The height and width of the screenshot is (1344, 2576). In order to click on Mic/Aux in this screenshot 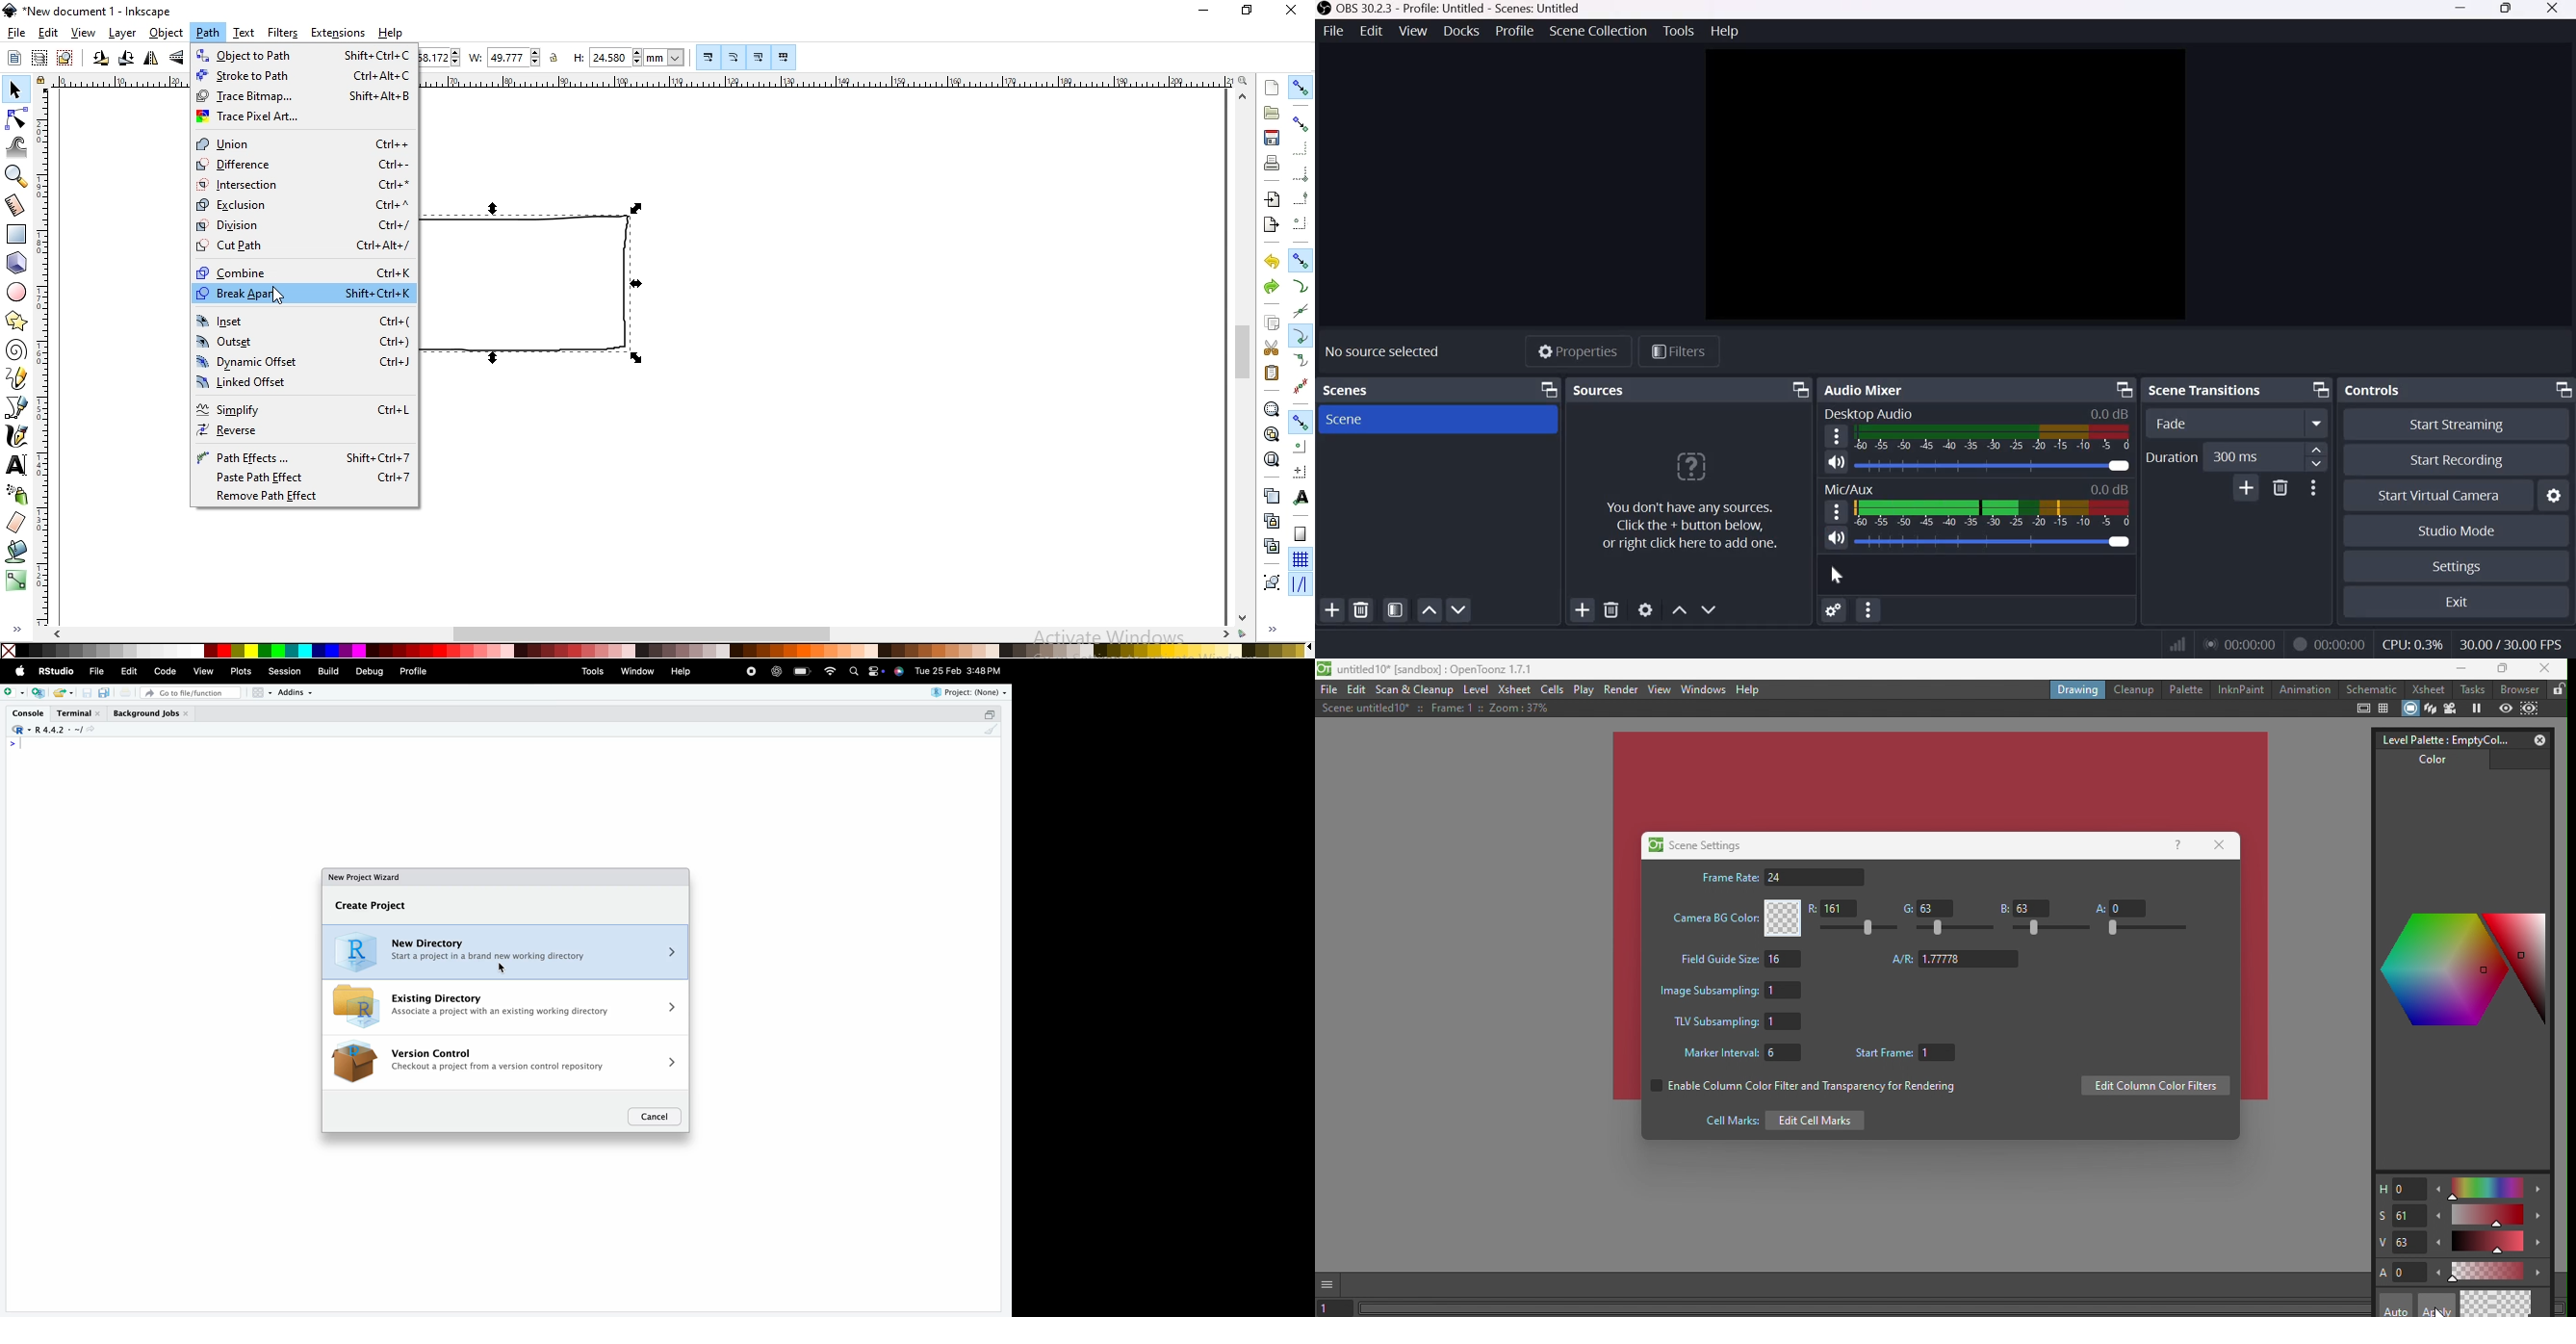, I will do `click(1849, 490)`.